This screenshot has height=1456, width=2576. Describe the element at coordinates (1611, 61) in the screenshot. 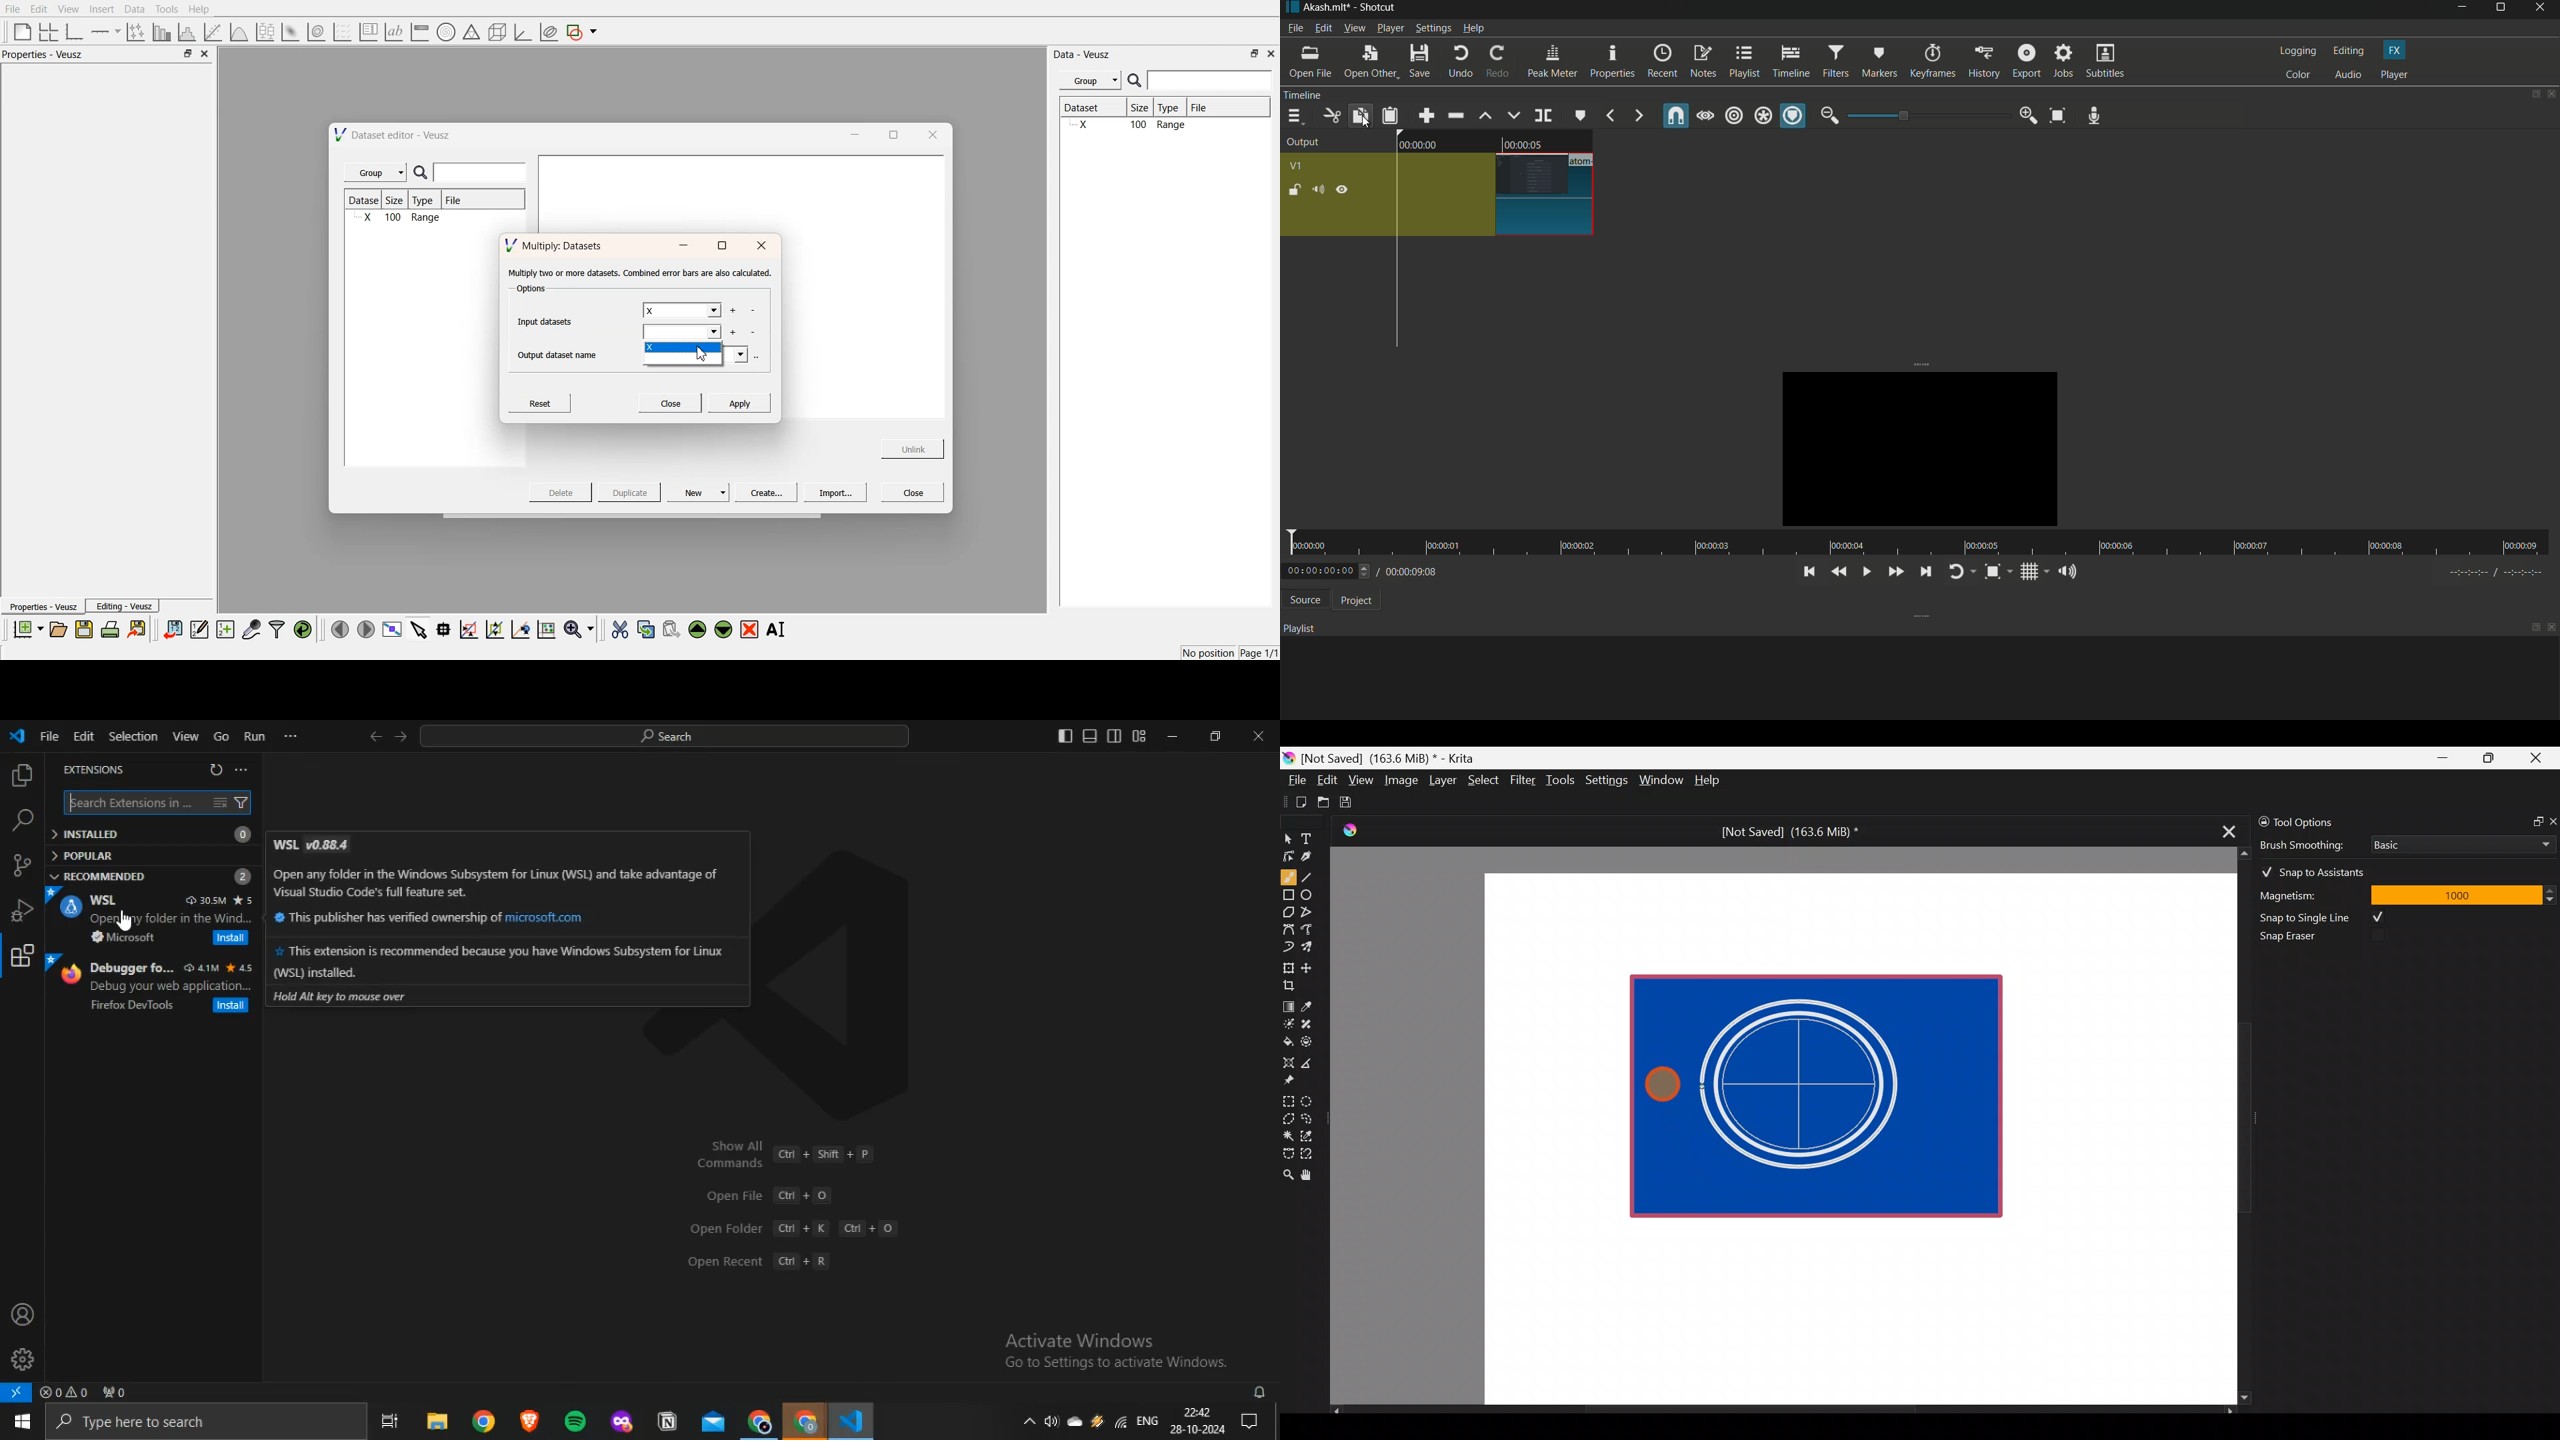

I see `properties` at that location.